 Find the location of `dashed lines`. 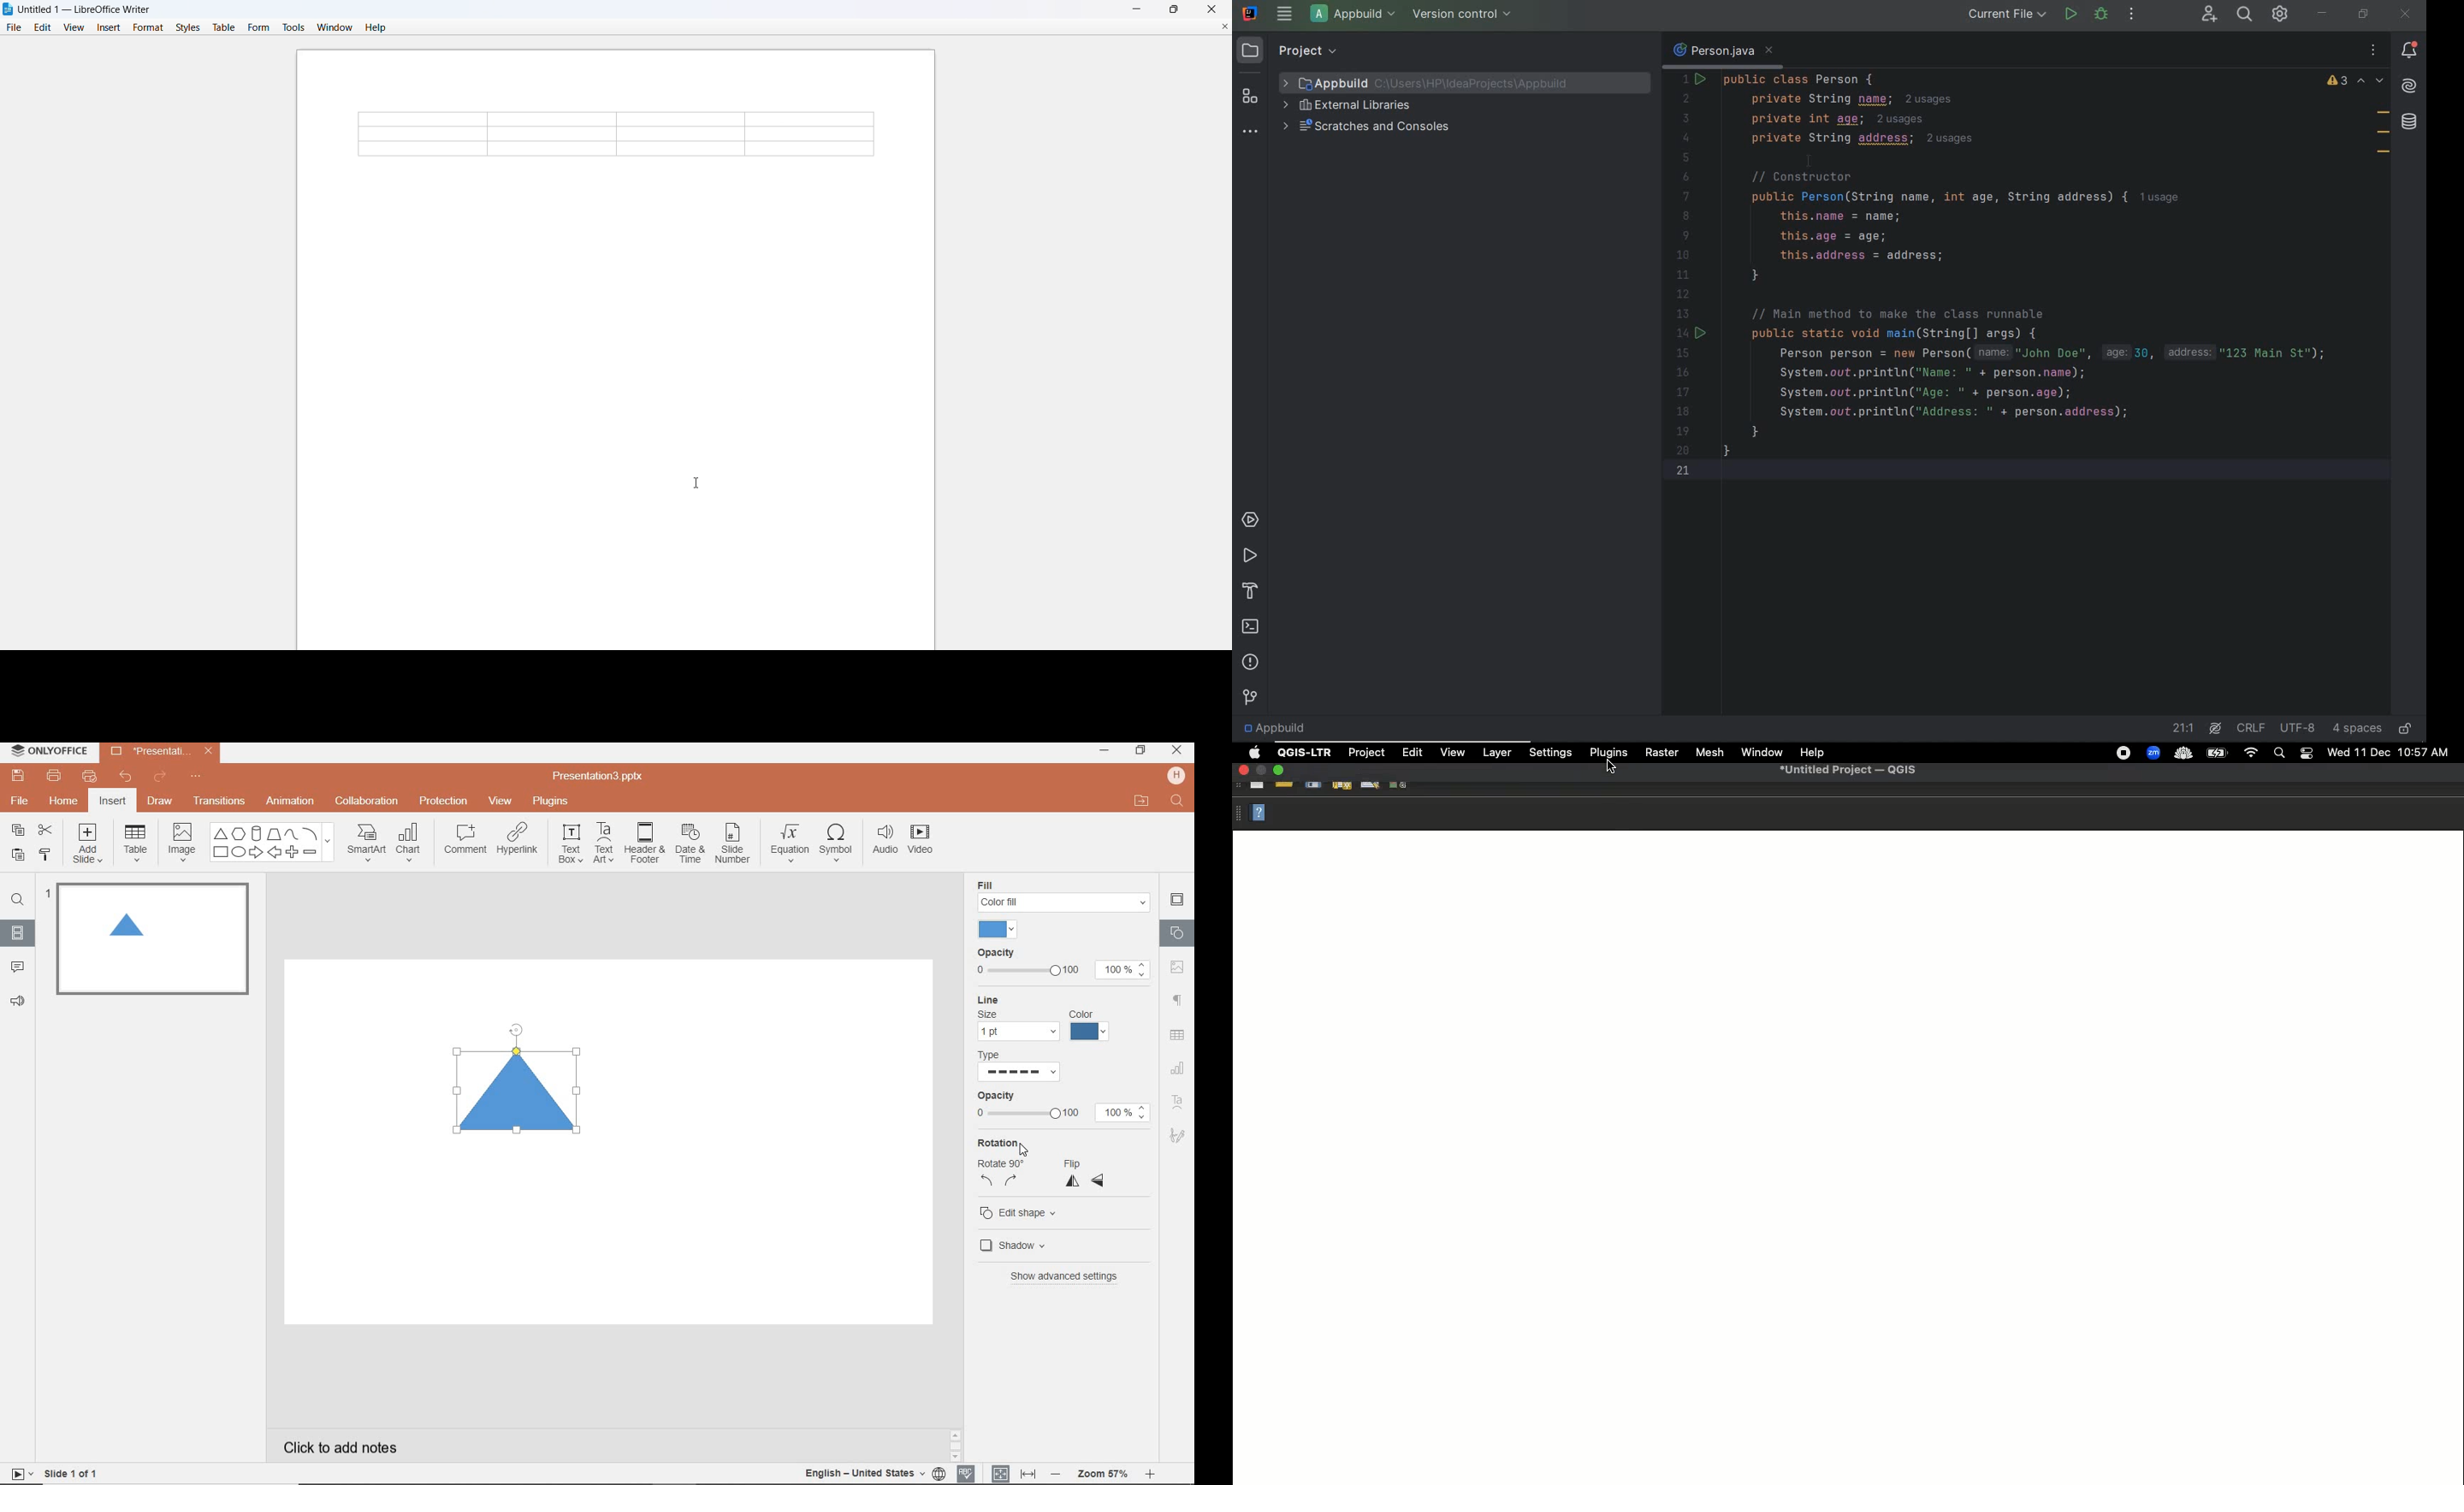

dashed lines is located at coordinates (1024, 1071).